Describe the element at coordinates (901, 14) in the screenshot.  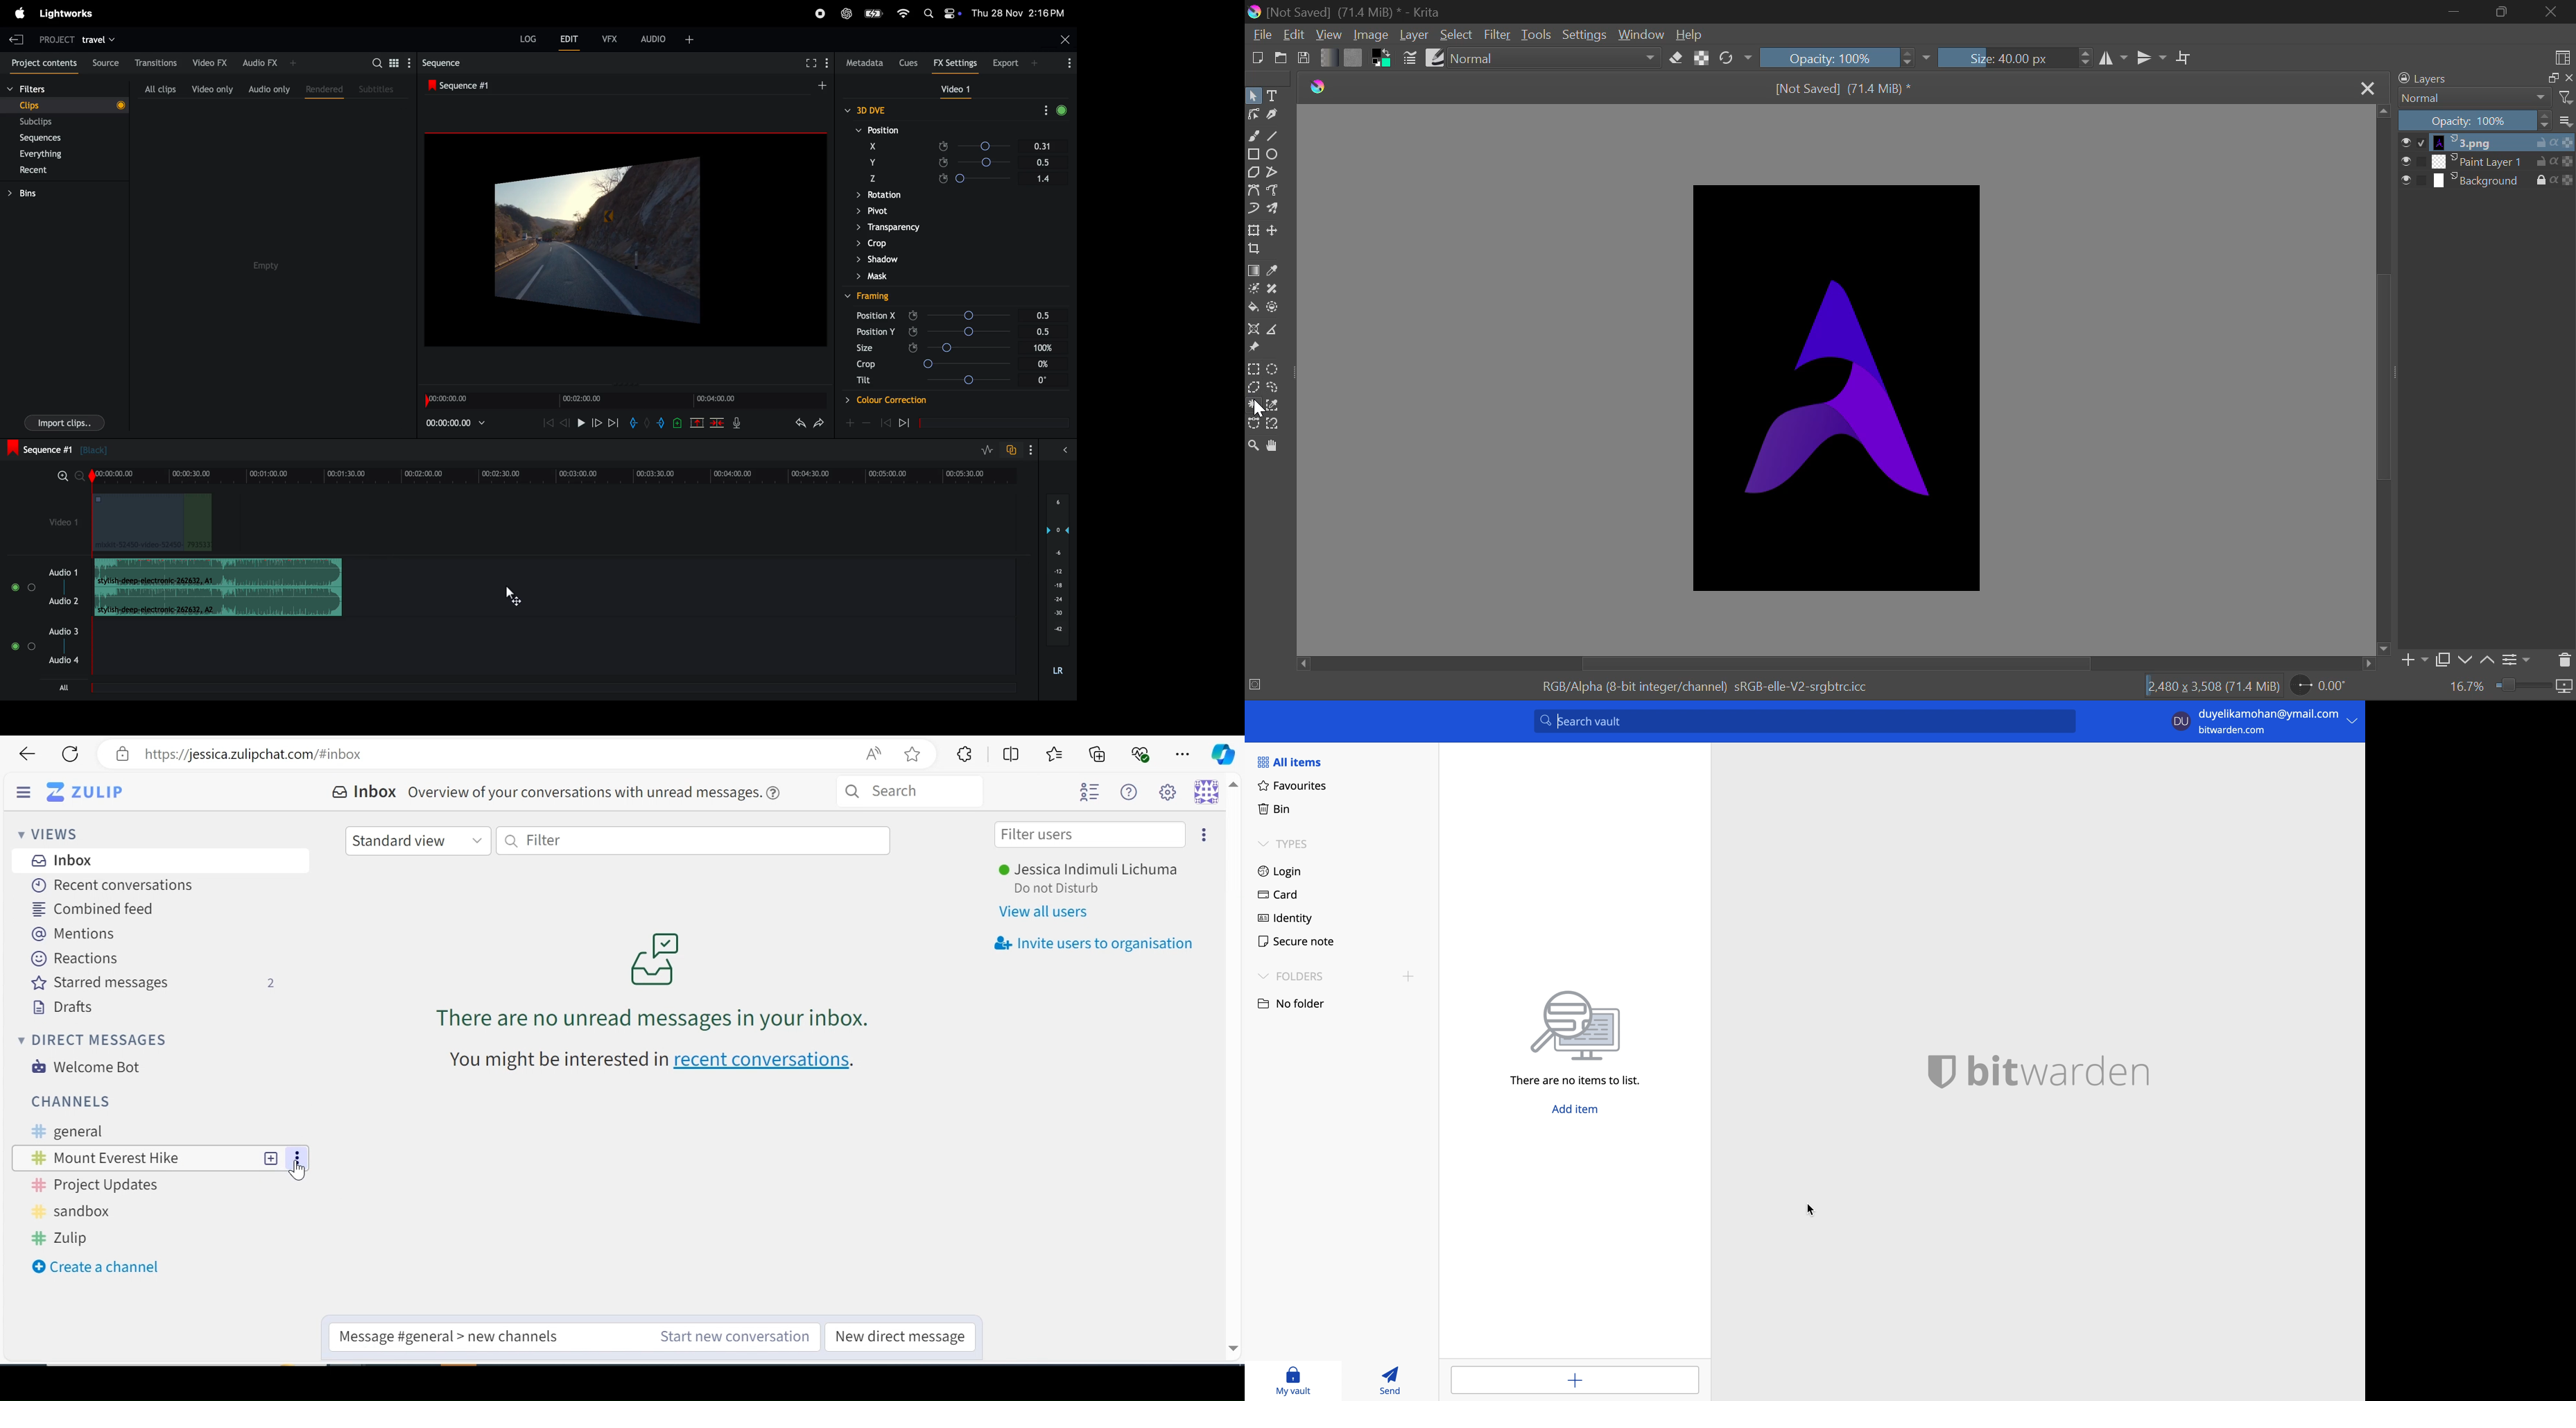
I see `wifi` at that location.